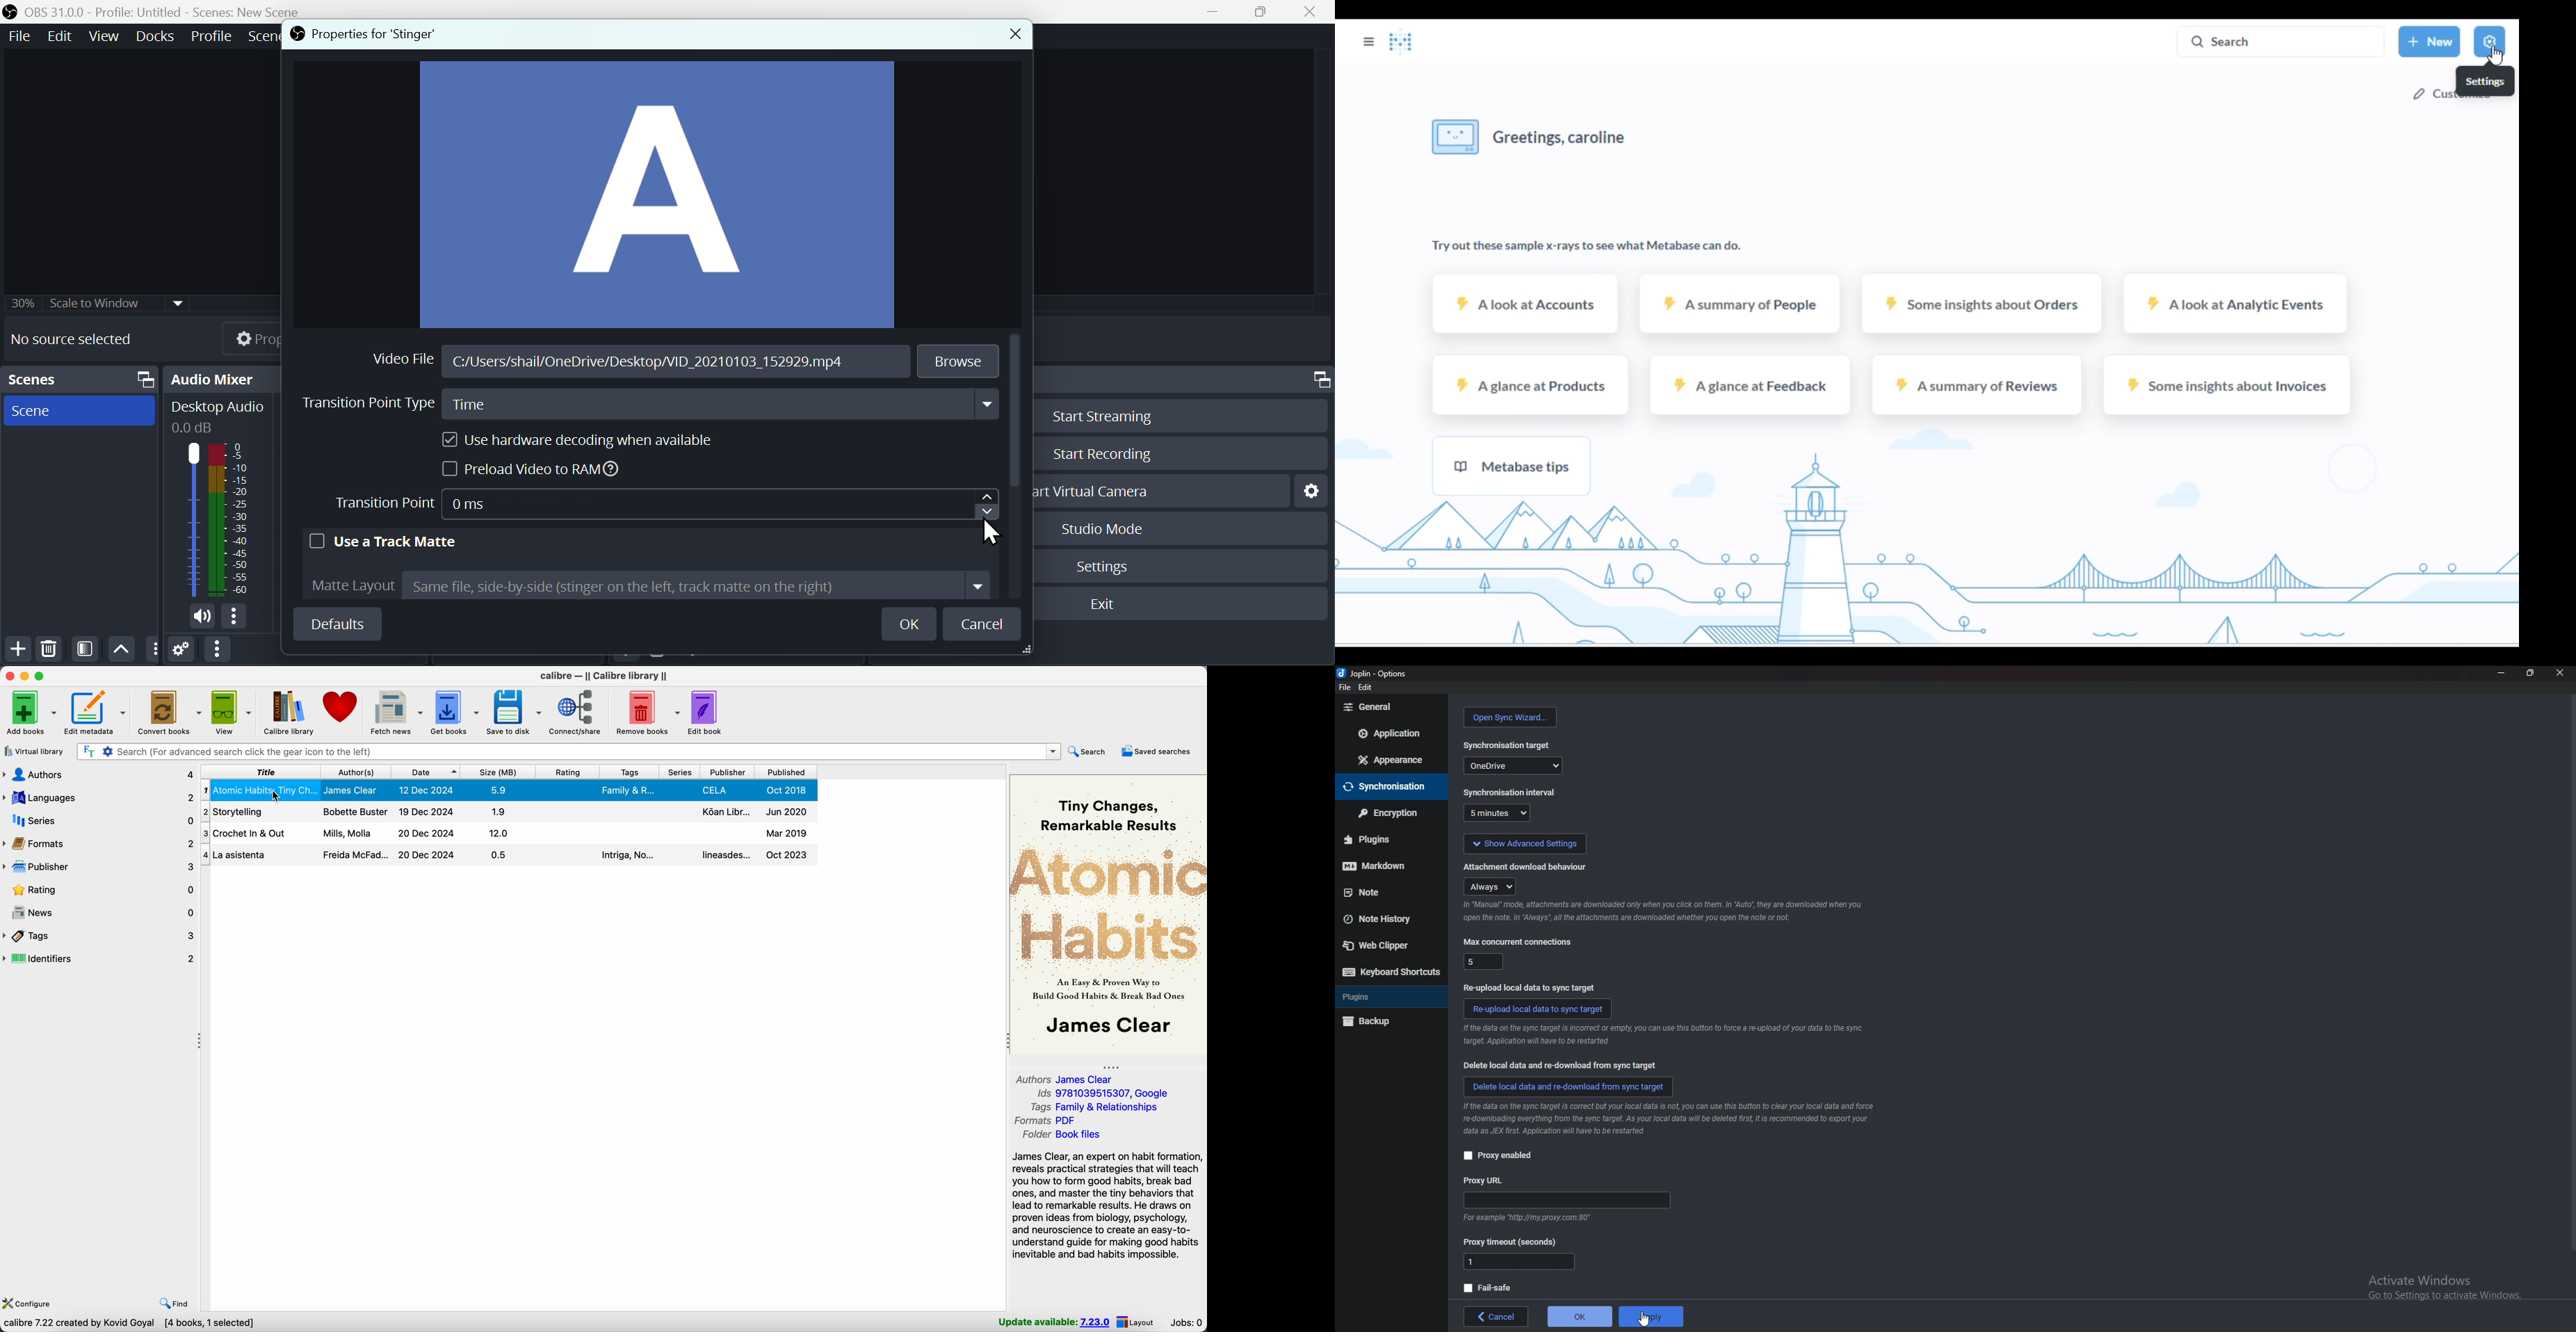 The width and height of the screenshot is (2576, 1344). What do you see at coordinates (48, 648) in the screenshot?
I see `Delete` at bounding box center [48, 648].